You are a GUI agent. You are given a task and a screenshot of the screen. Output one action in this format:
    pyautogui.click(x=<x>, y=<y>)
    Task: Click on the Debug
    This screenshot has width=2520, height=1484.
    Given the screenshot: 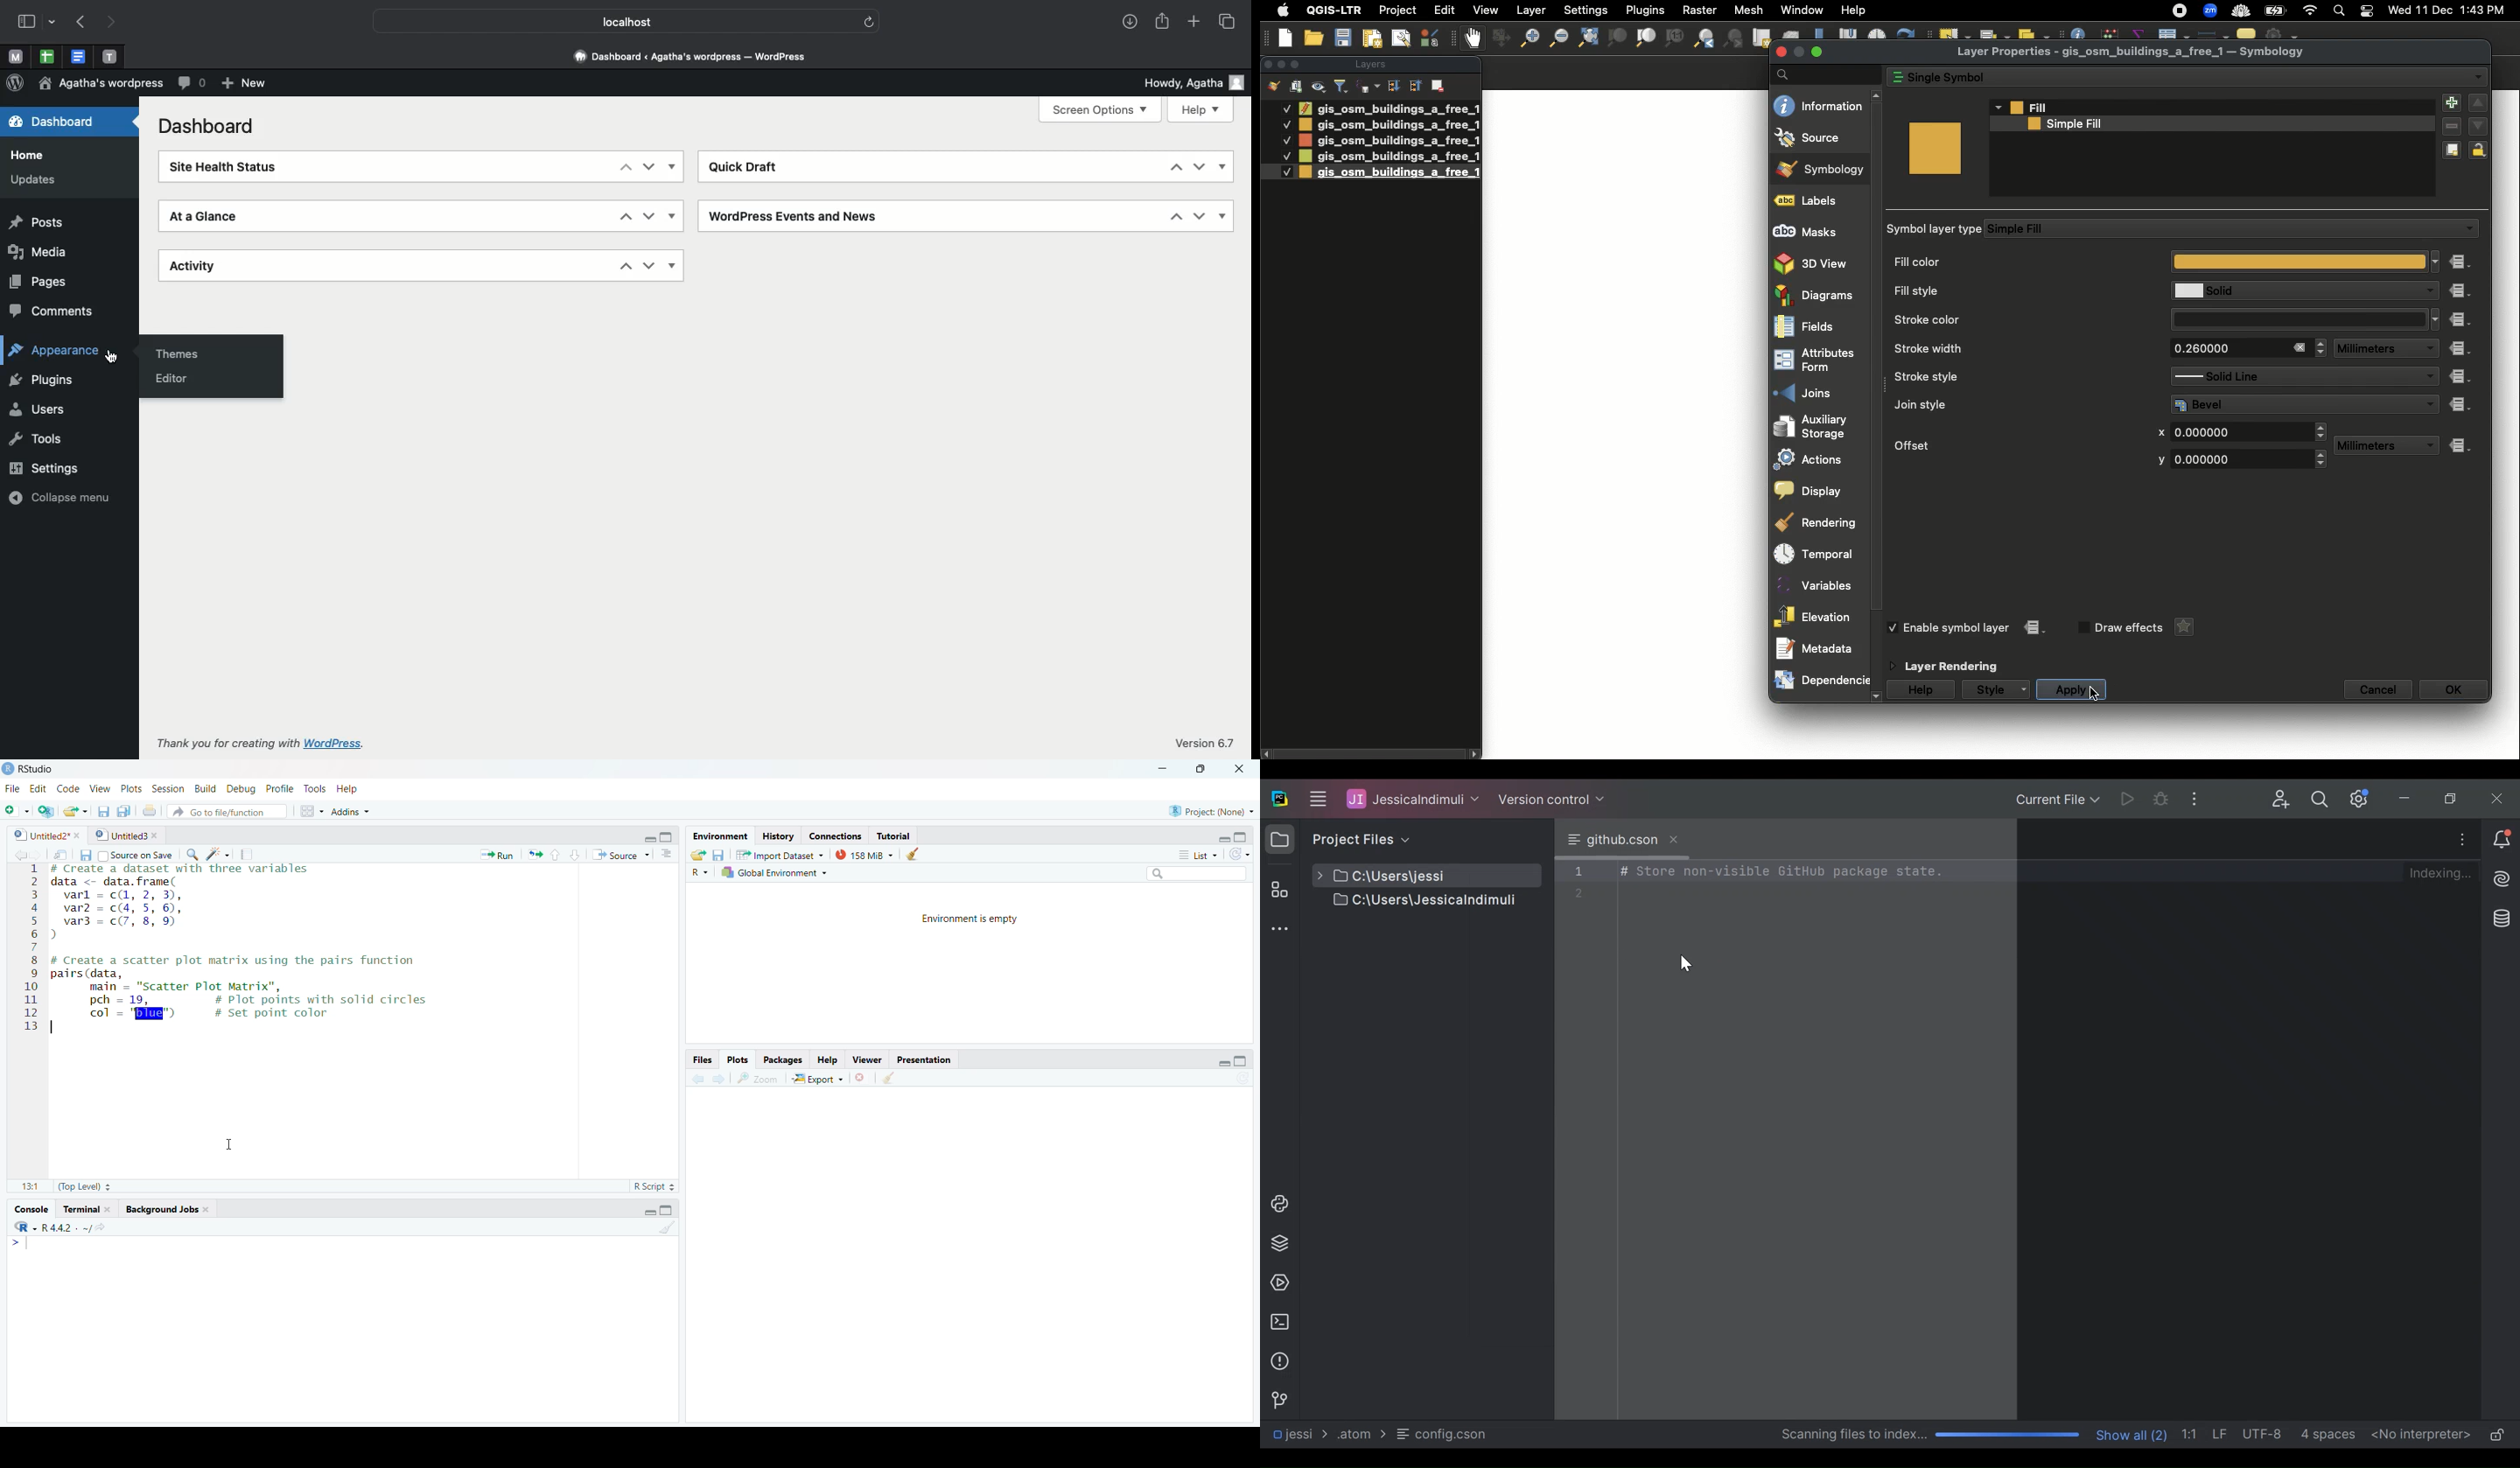 What is the action you would take?
    pyautogui.click(x=241, y=787)
    